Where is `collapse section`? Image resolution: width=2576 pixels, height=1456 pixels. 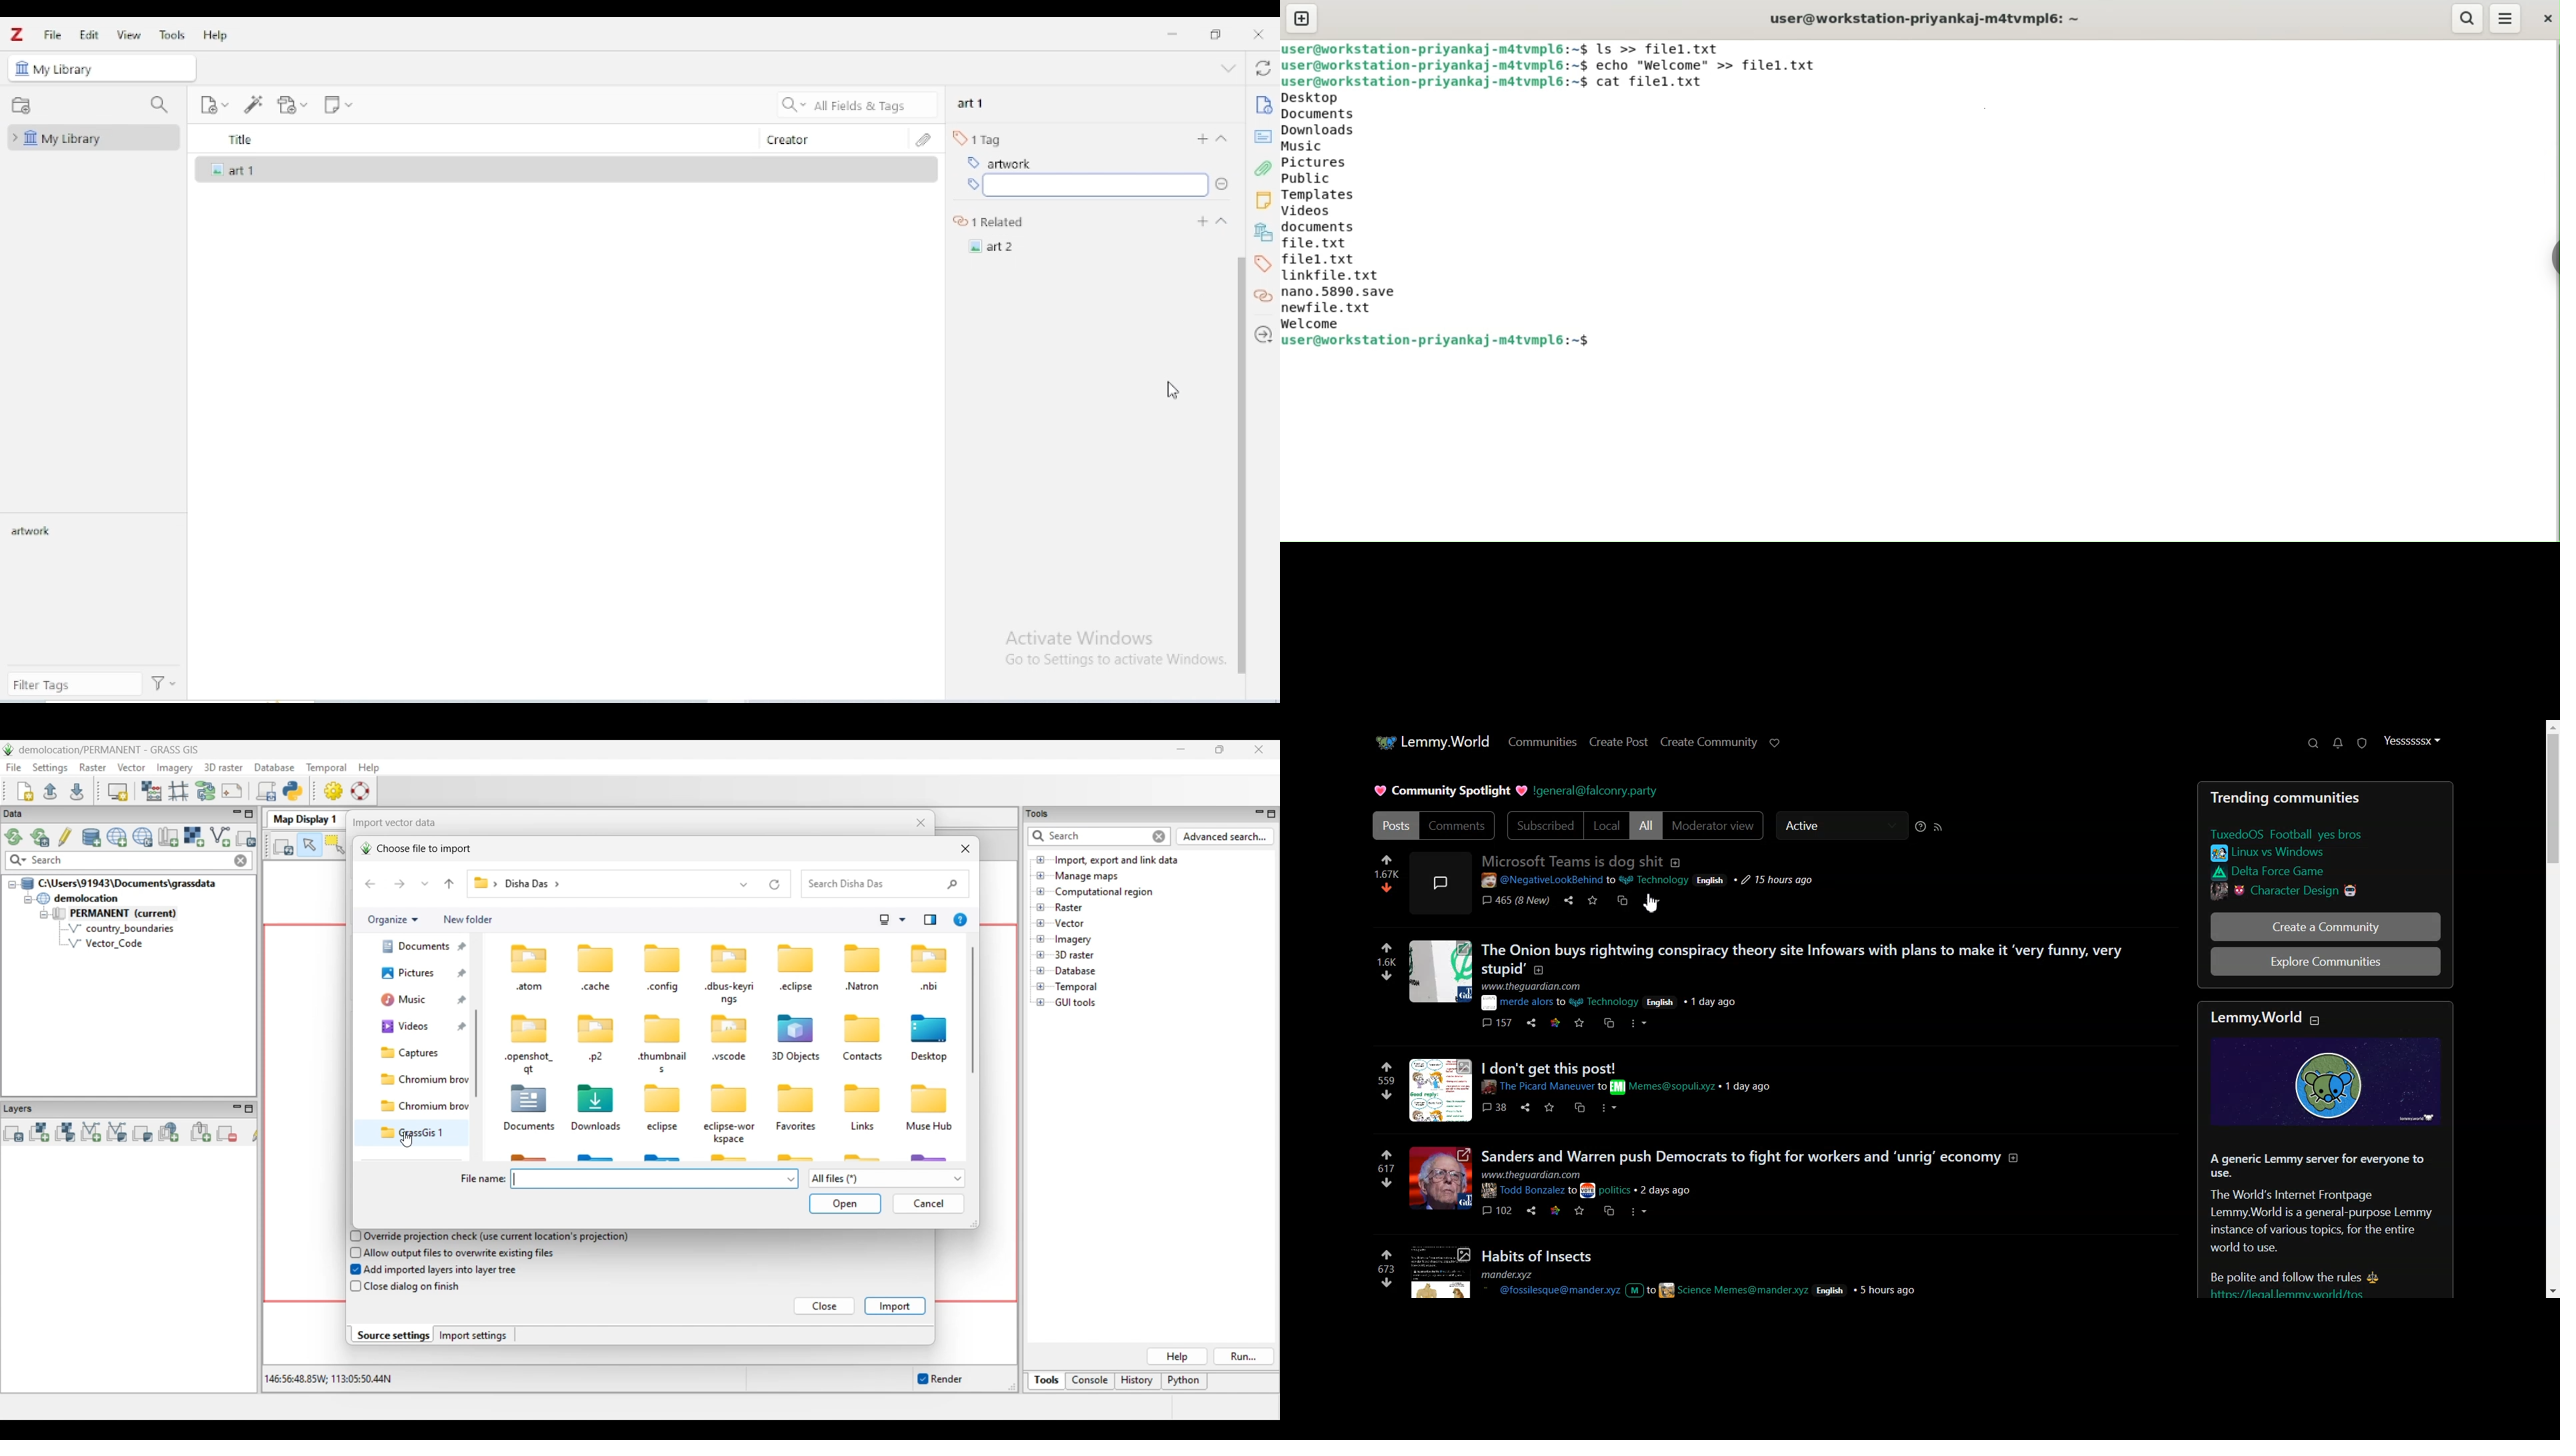 collapse section is located at coordinates (1229, 69).